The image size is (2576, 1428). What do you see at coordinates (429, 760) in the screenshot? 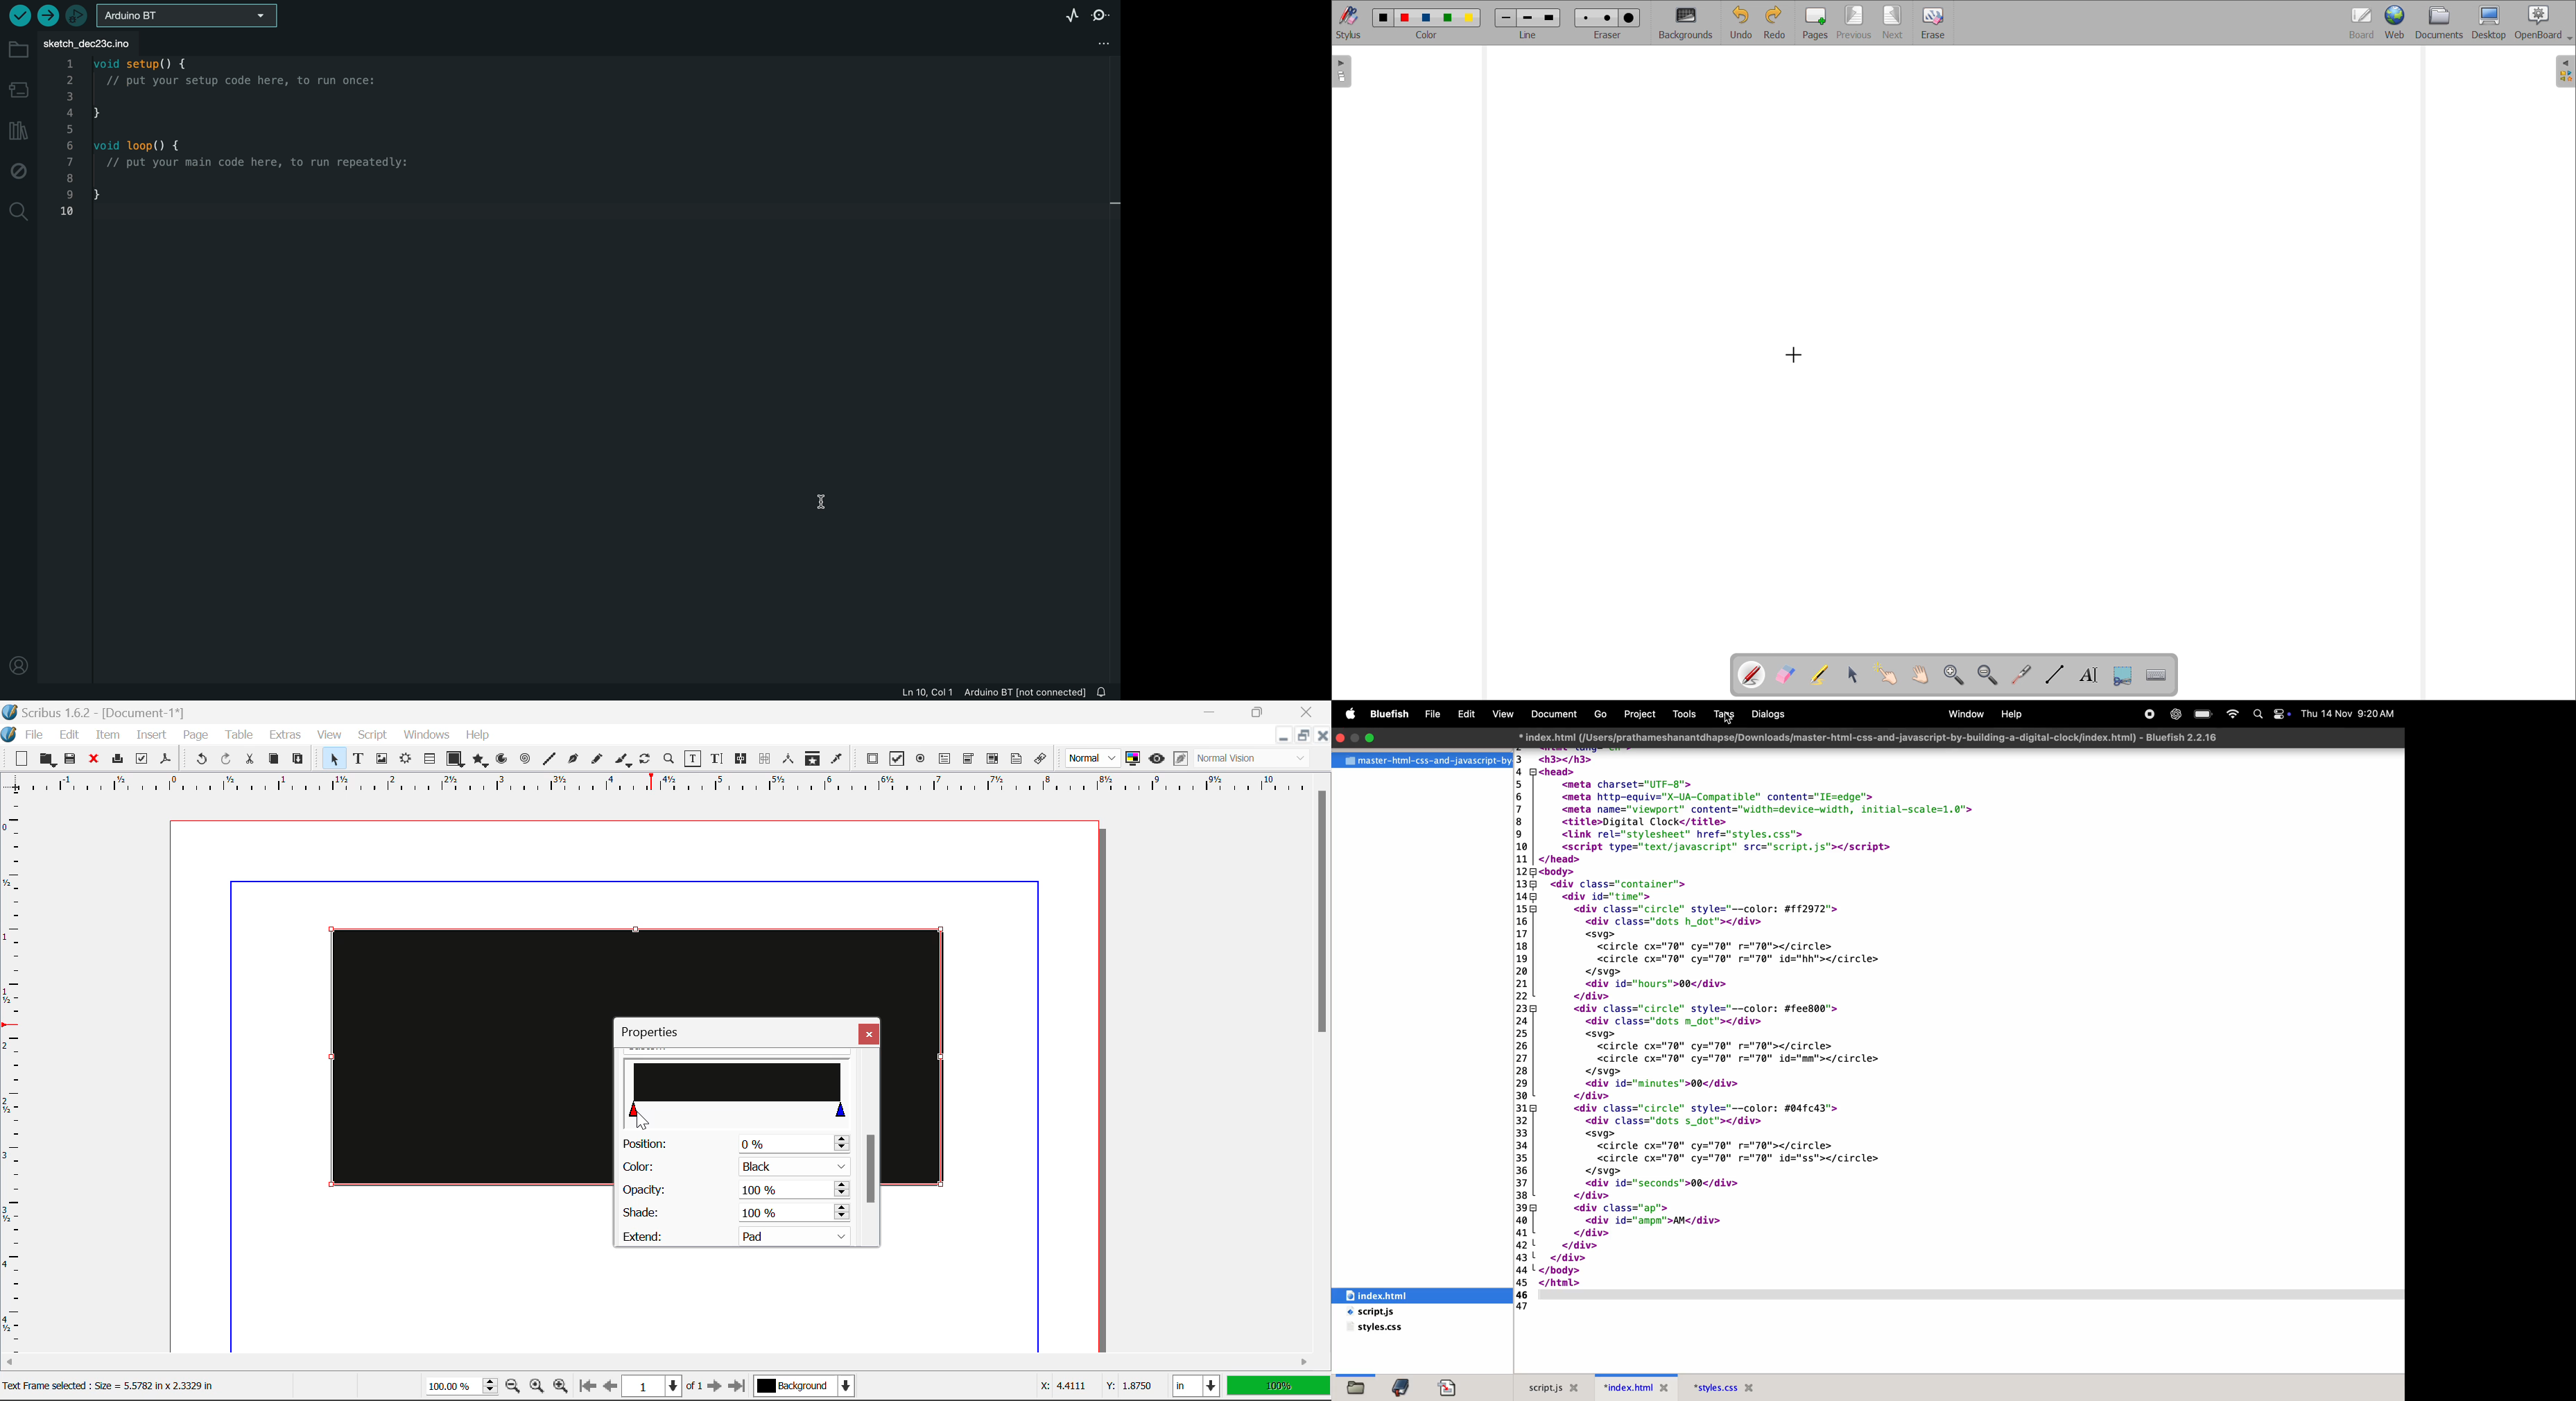
I see `Tables` at bounding box center [429, 760].